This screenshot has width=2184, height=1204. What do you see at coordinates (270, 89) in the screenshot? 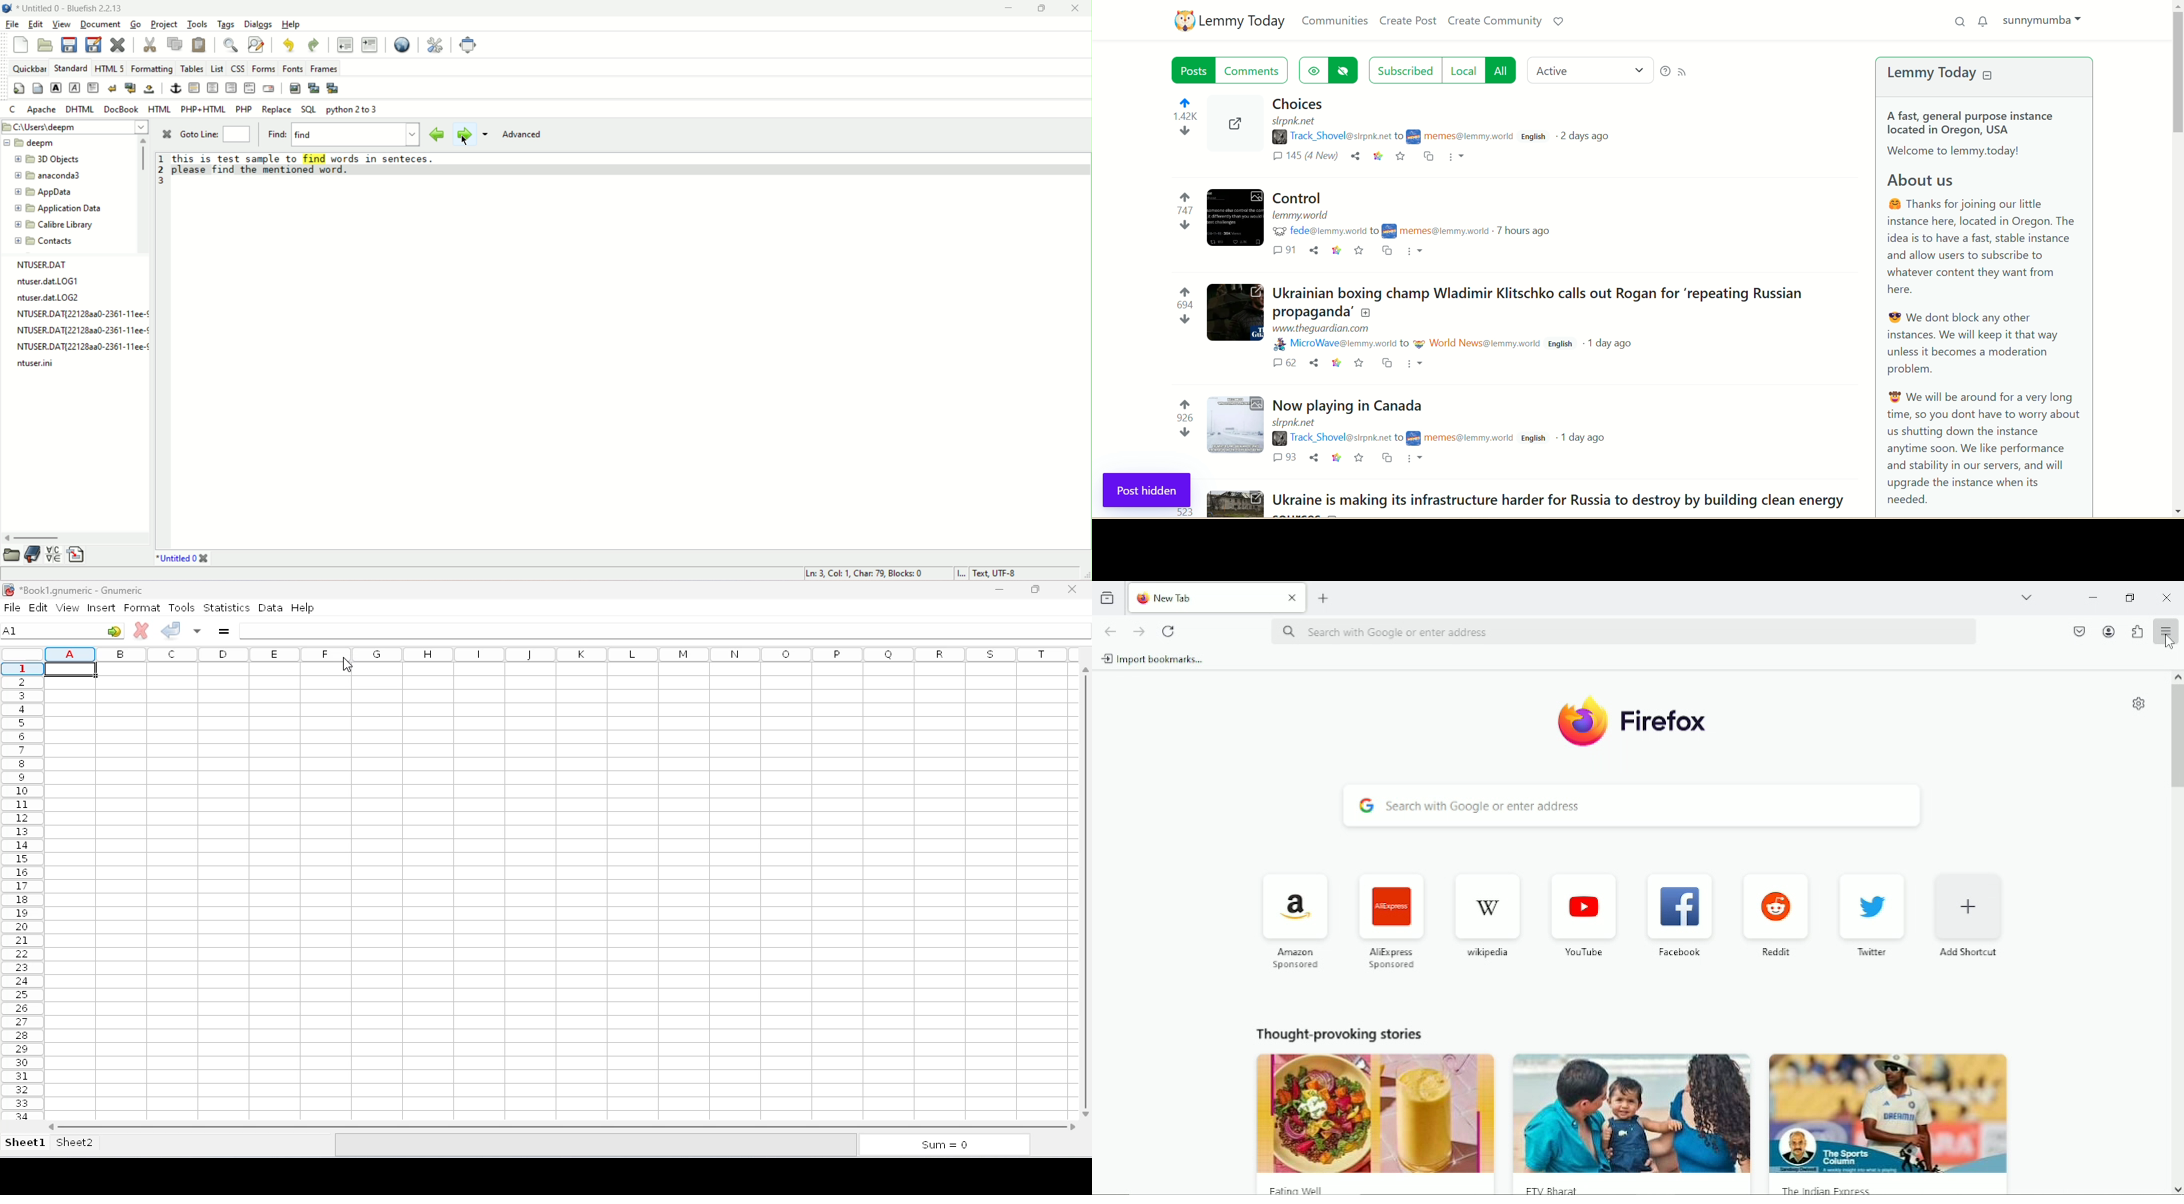
I see `email` at bounding box center [270, 89].